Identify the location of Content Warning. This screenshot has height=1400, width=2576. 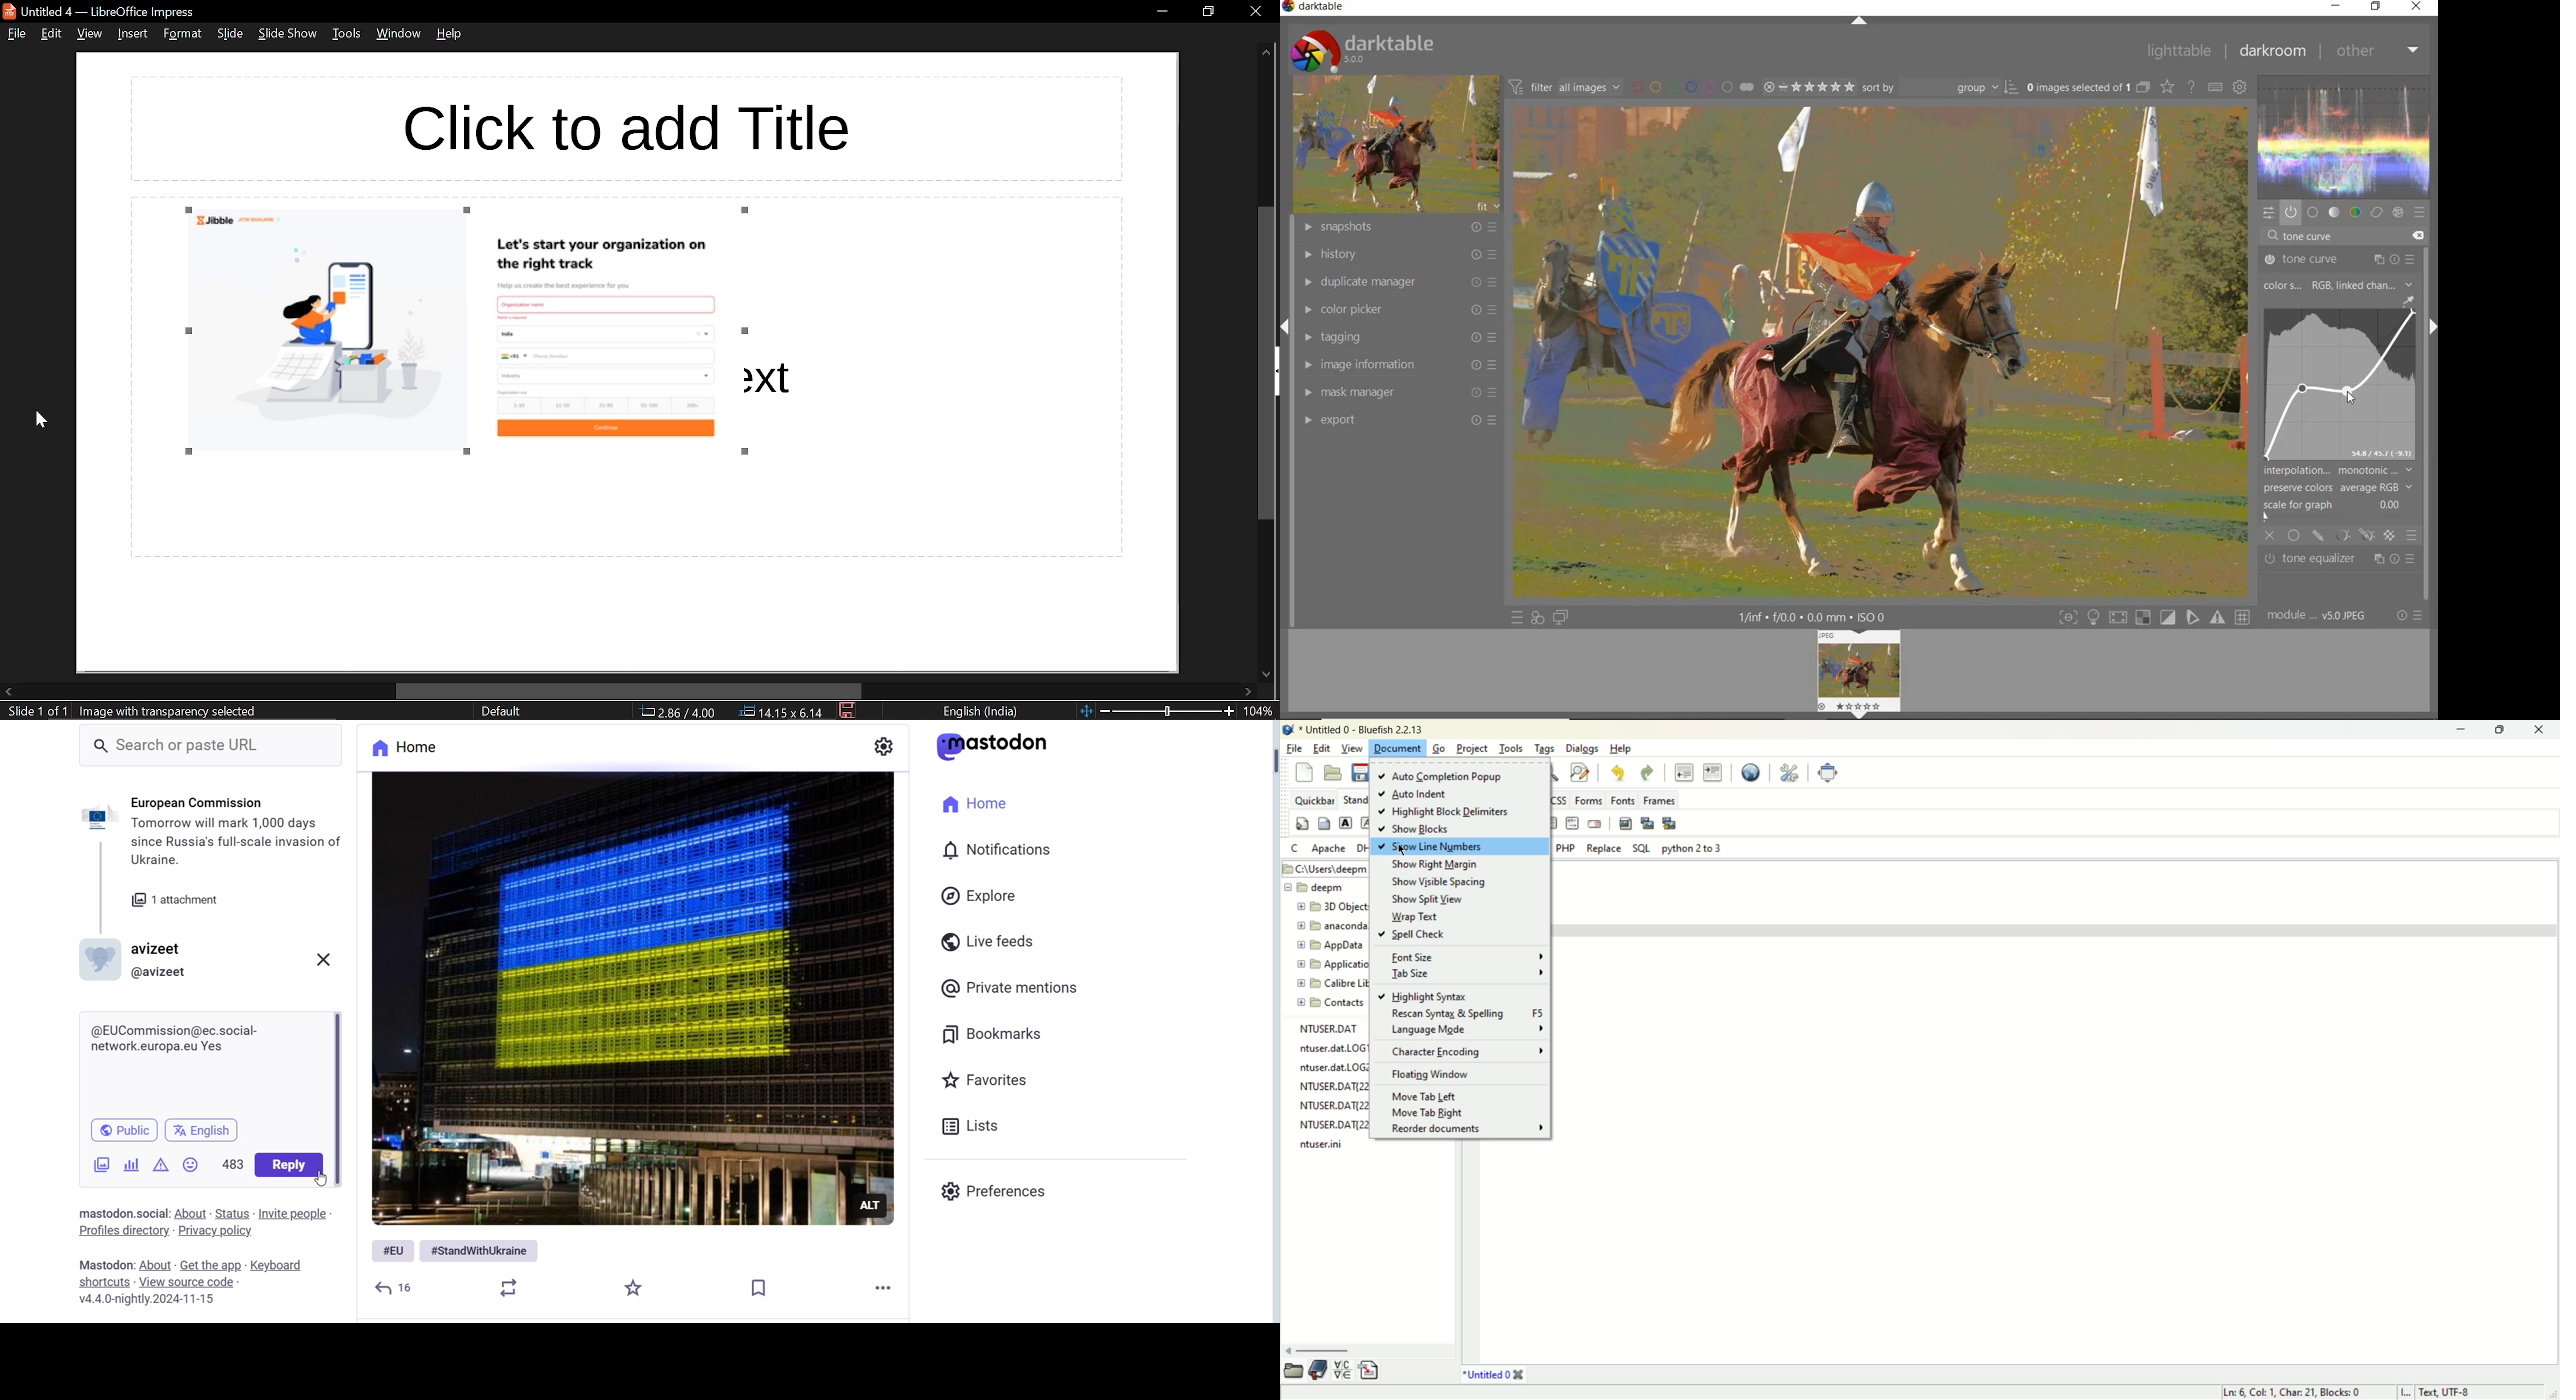
(162, 1164).